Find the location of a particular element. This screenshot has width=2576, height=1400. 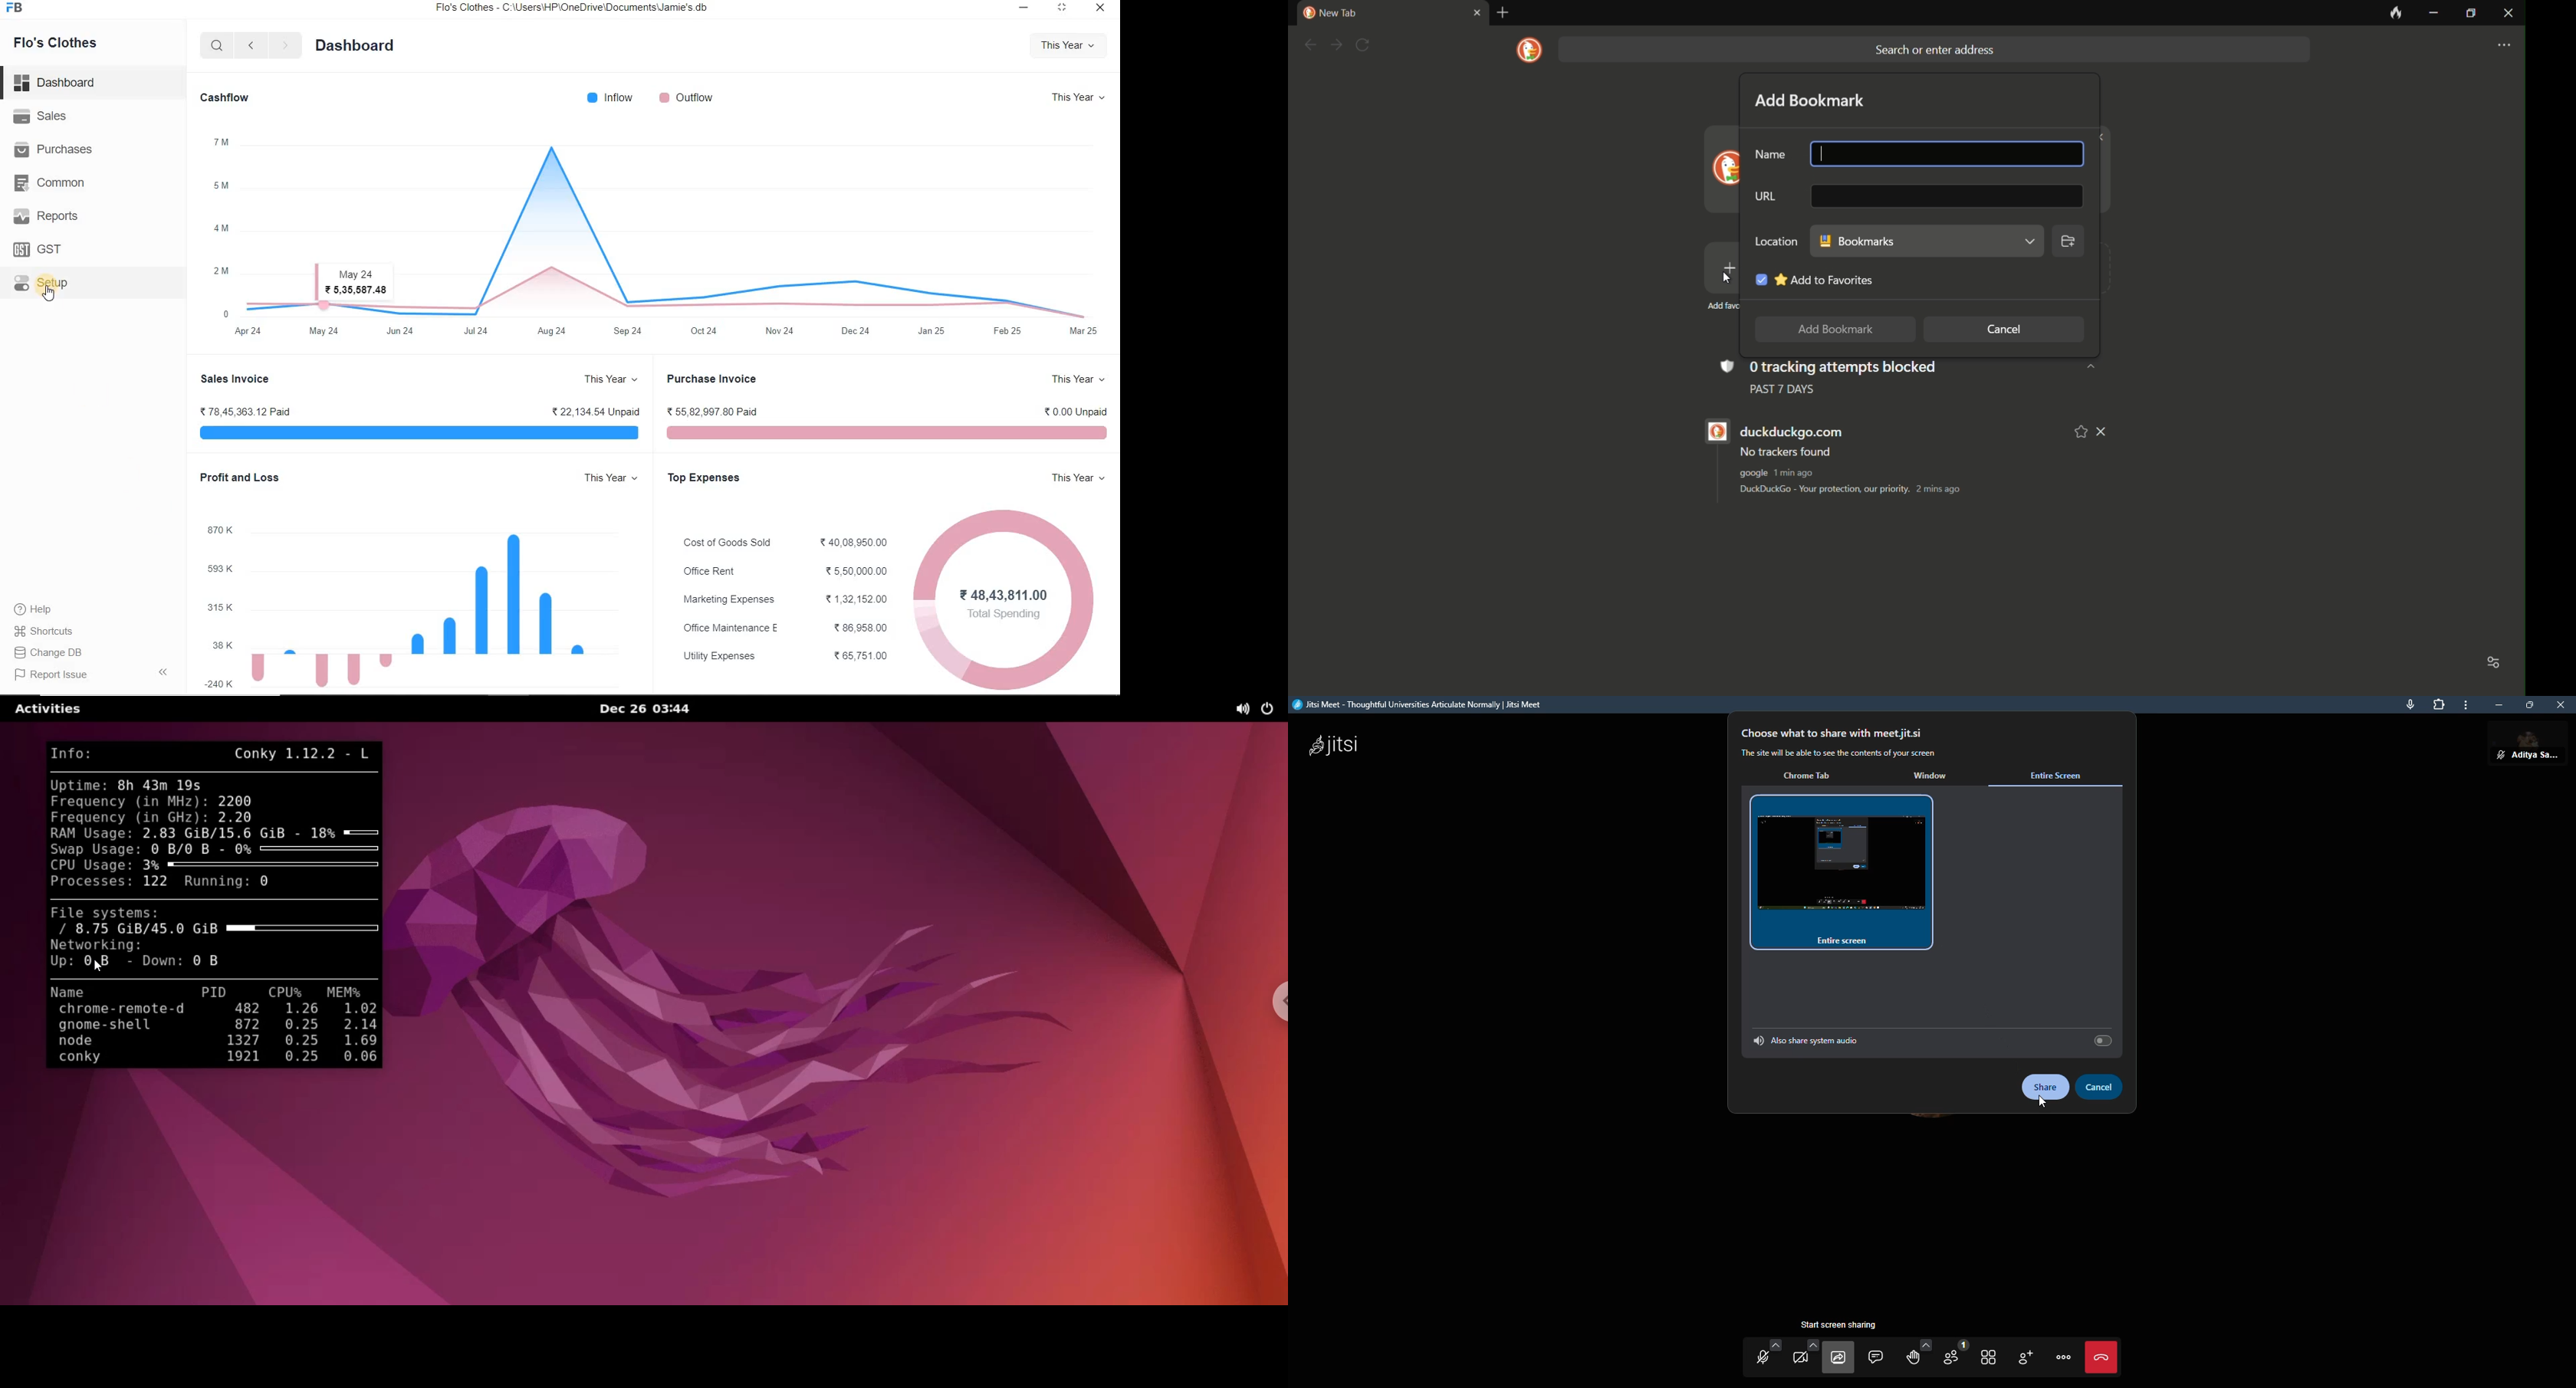

previous is located at coordinates (250, 46).